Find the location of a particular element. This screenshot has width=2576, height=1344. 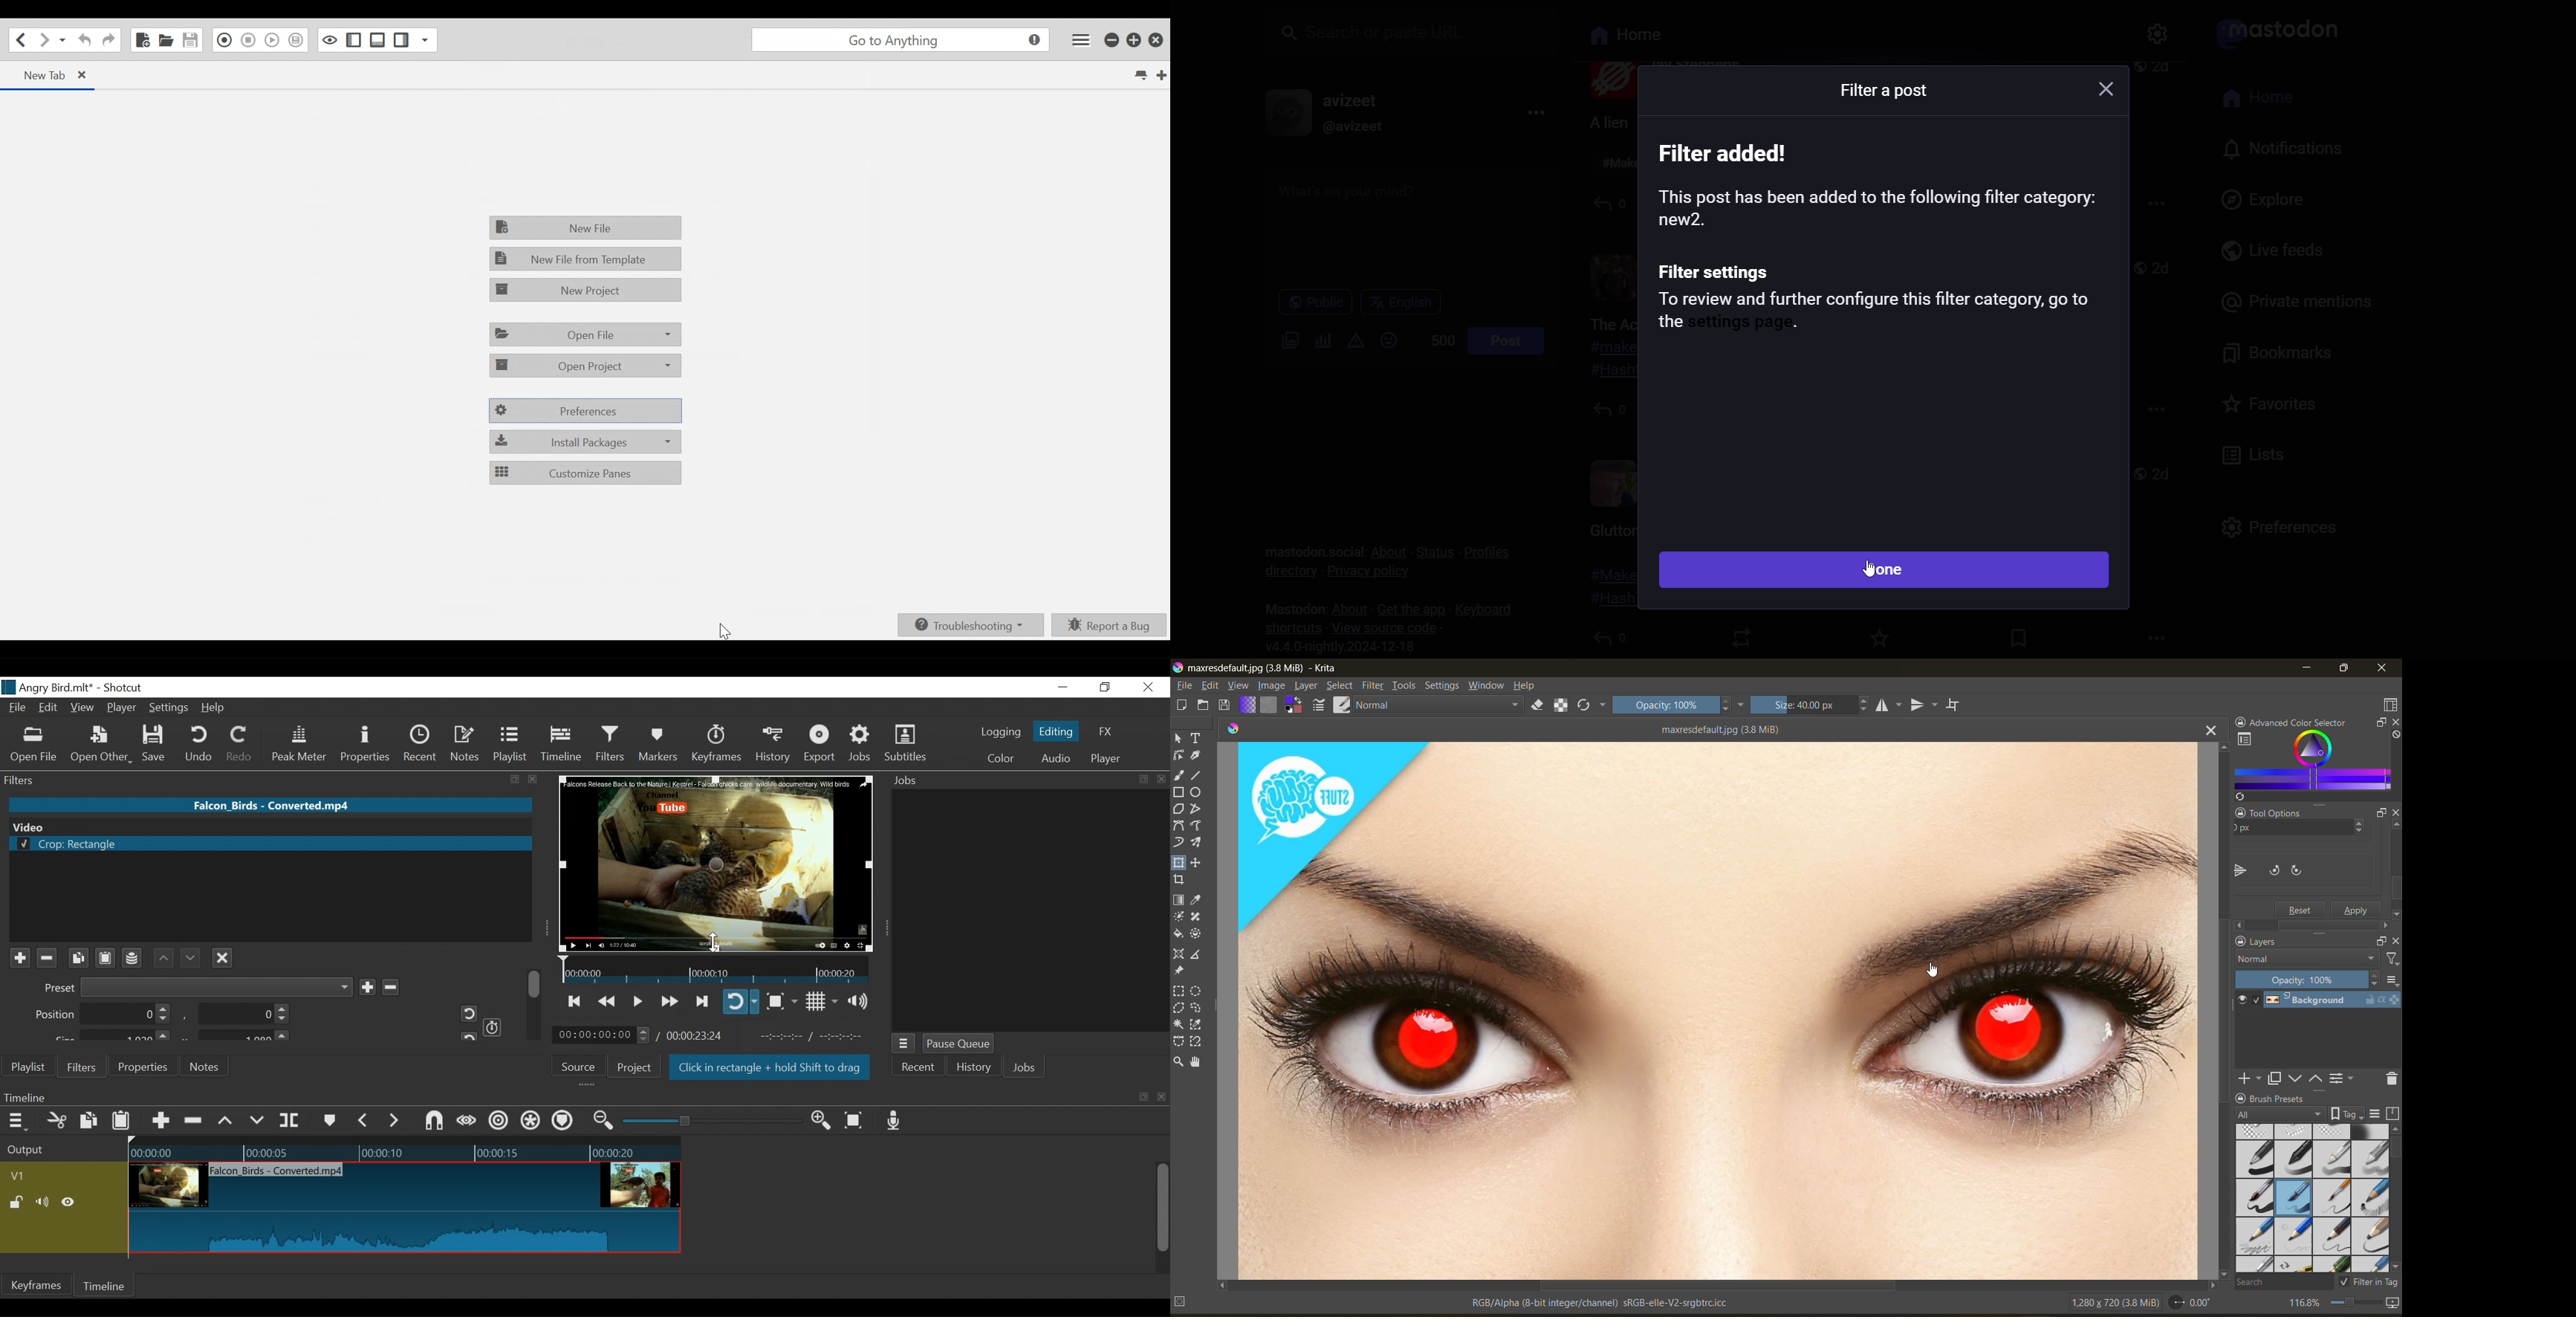

settings is located at coordinates (1444, 687).